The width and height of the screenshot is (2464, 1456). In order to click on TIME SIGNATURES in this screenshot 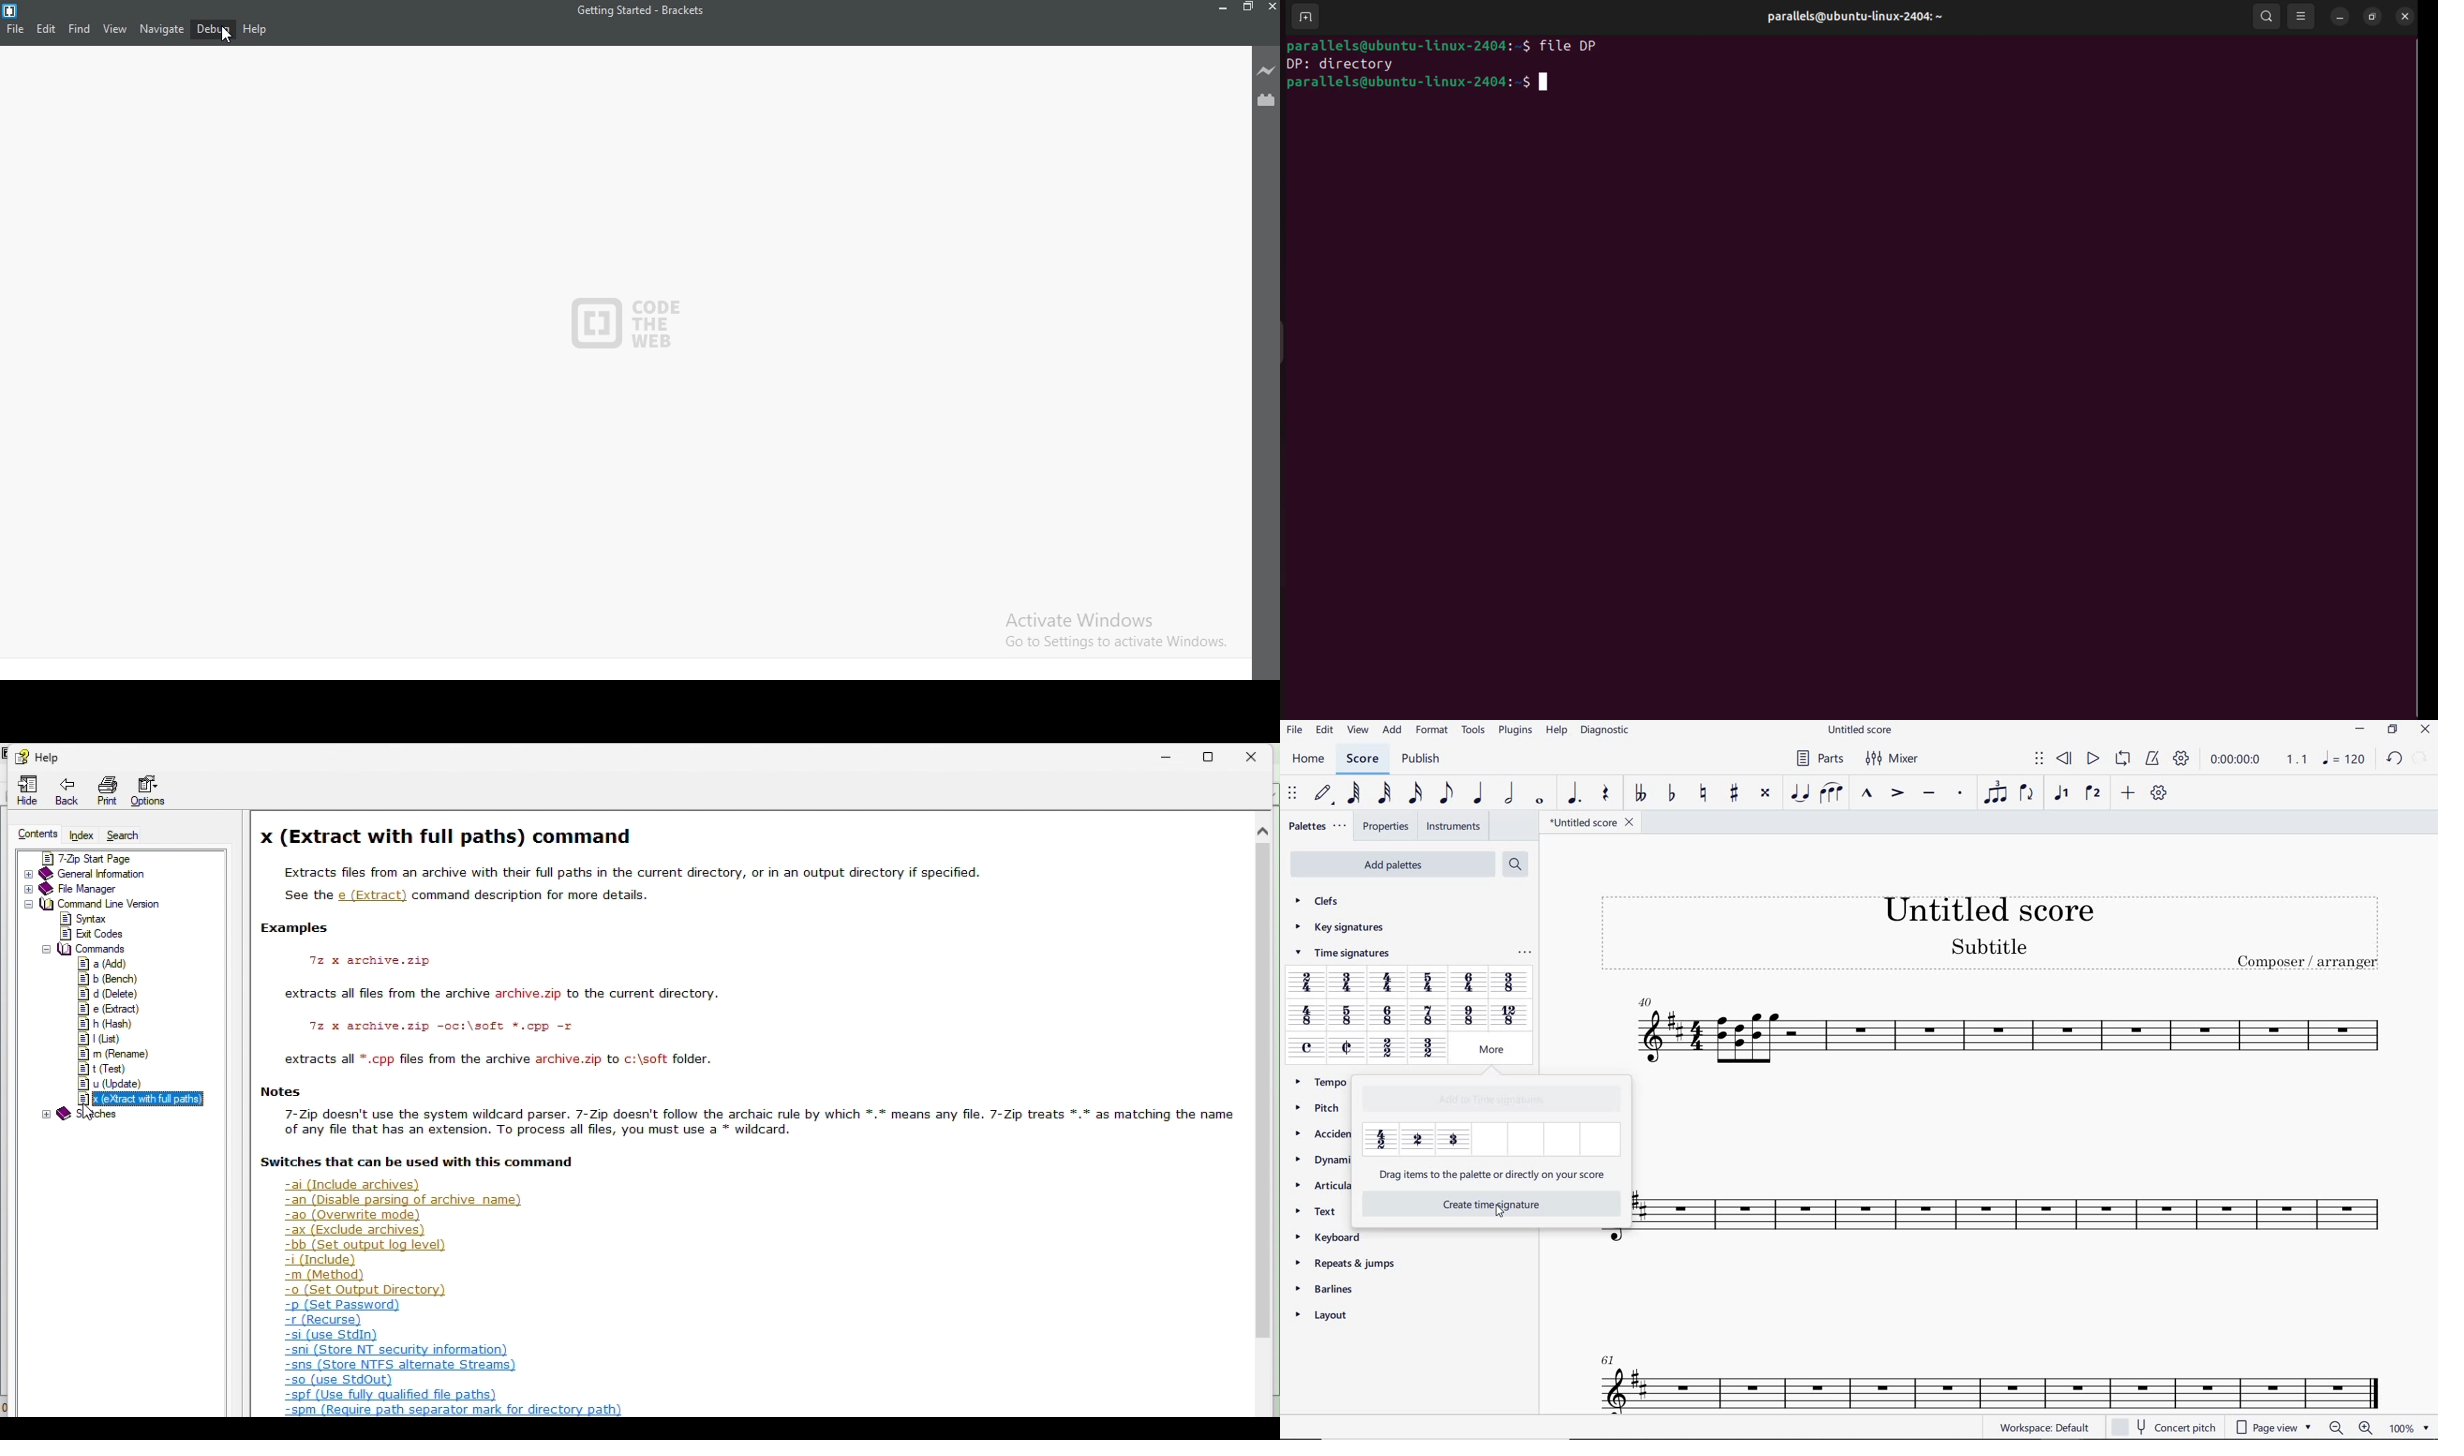, I will do `click(1341, 955)`.